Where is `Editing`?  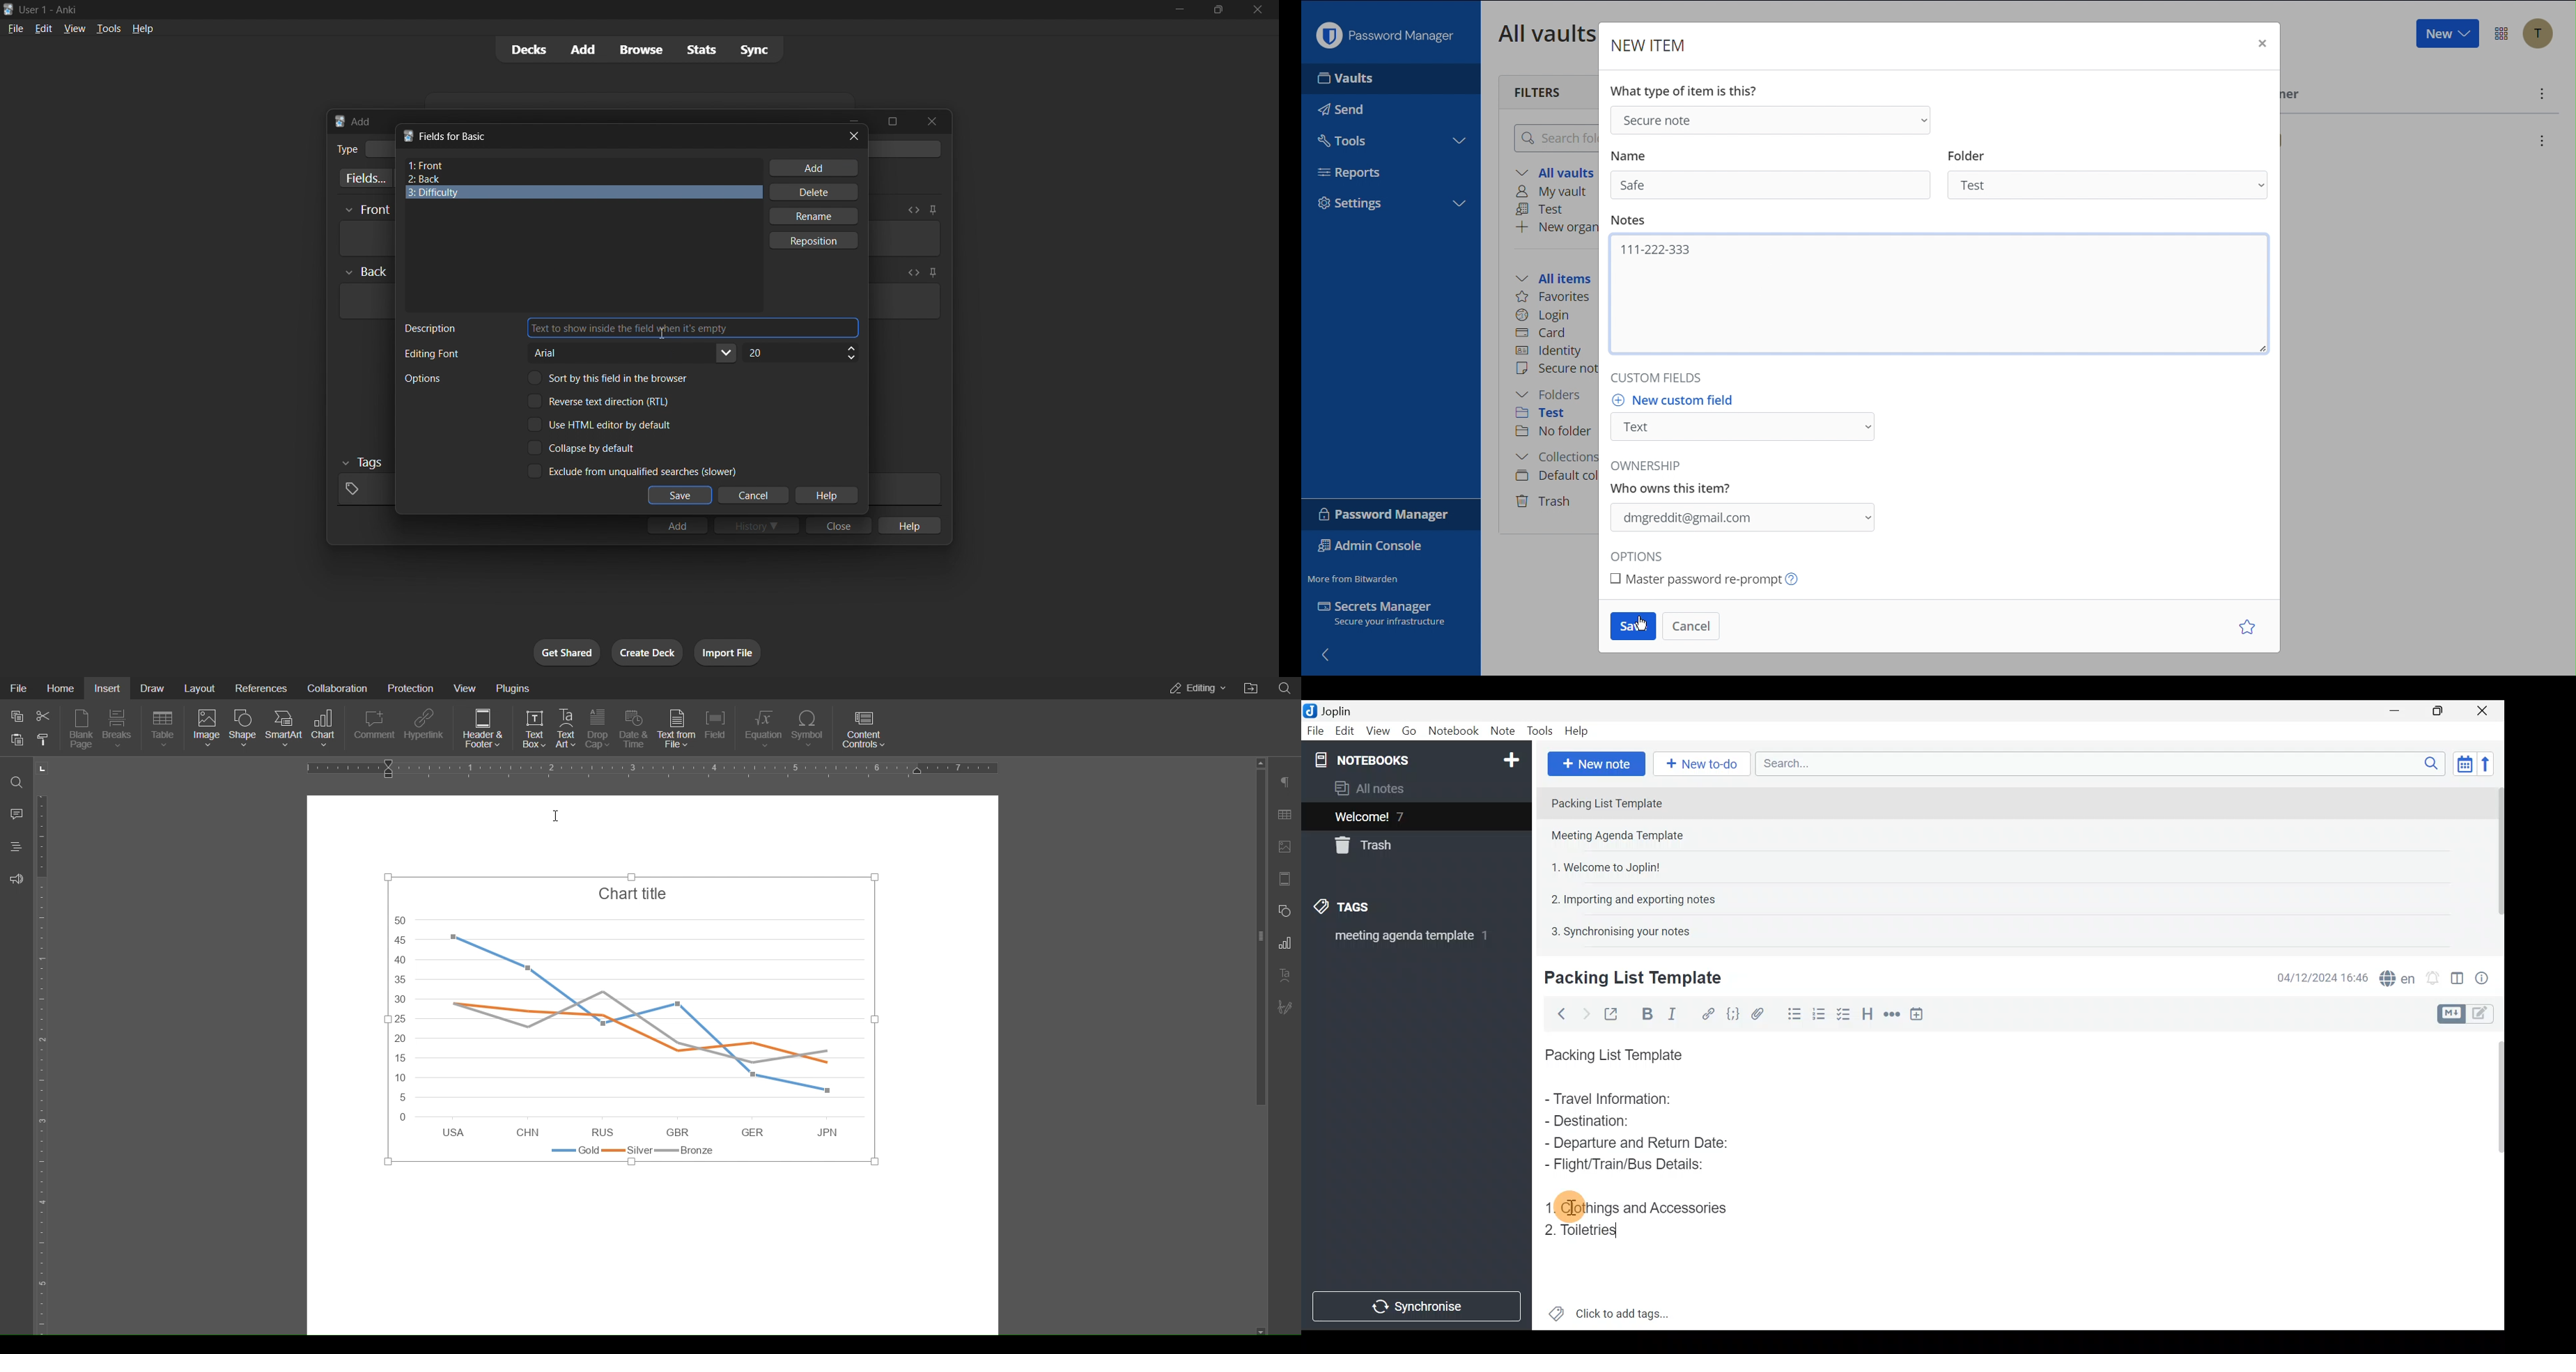 Editing is located at coordinates (1198, 688).